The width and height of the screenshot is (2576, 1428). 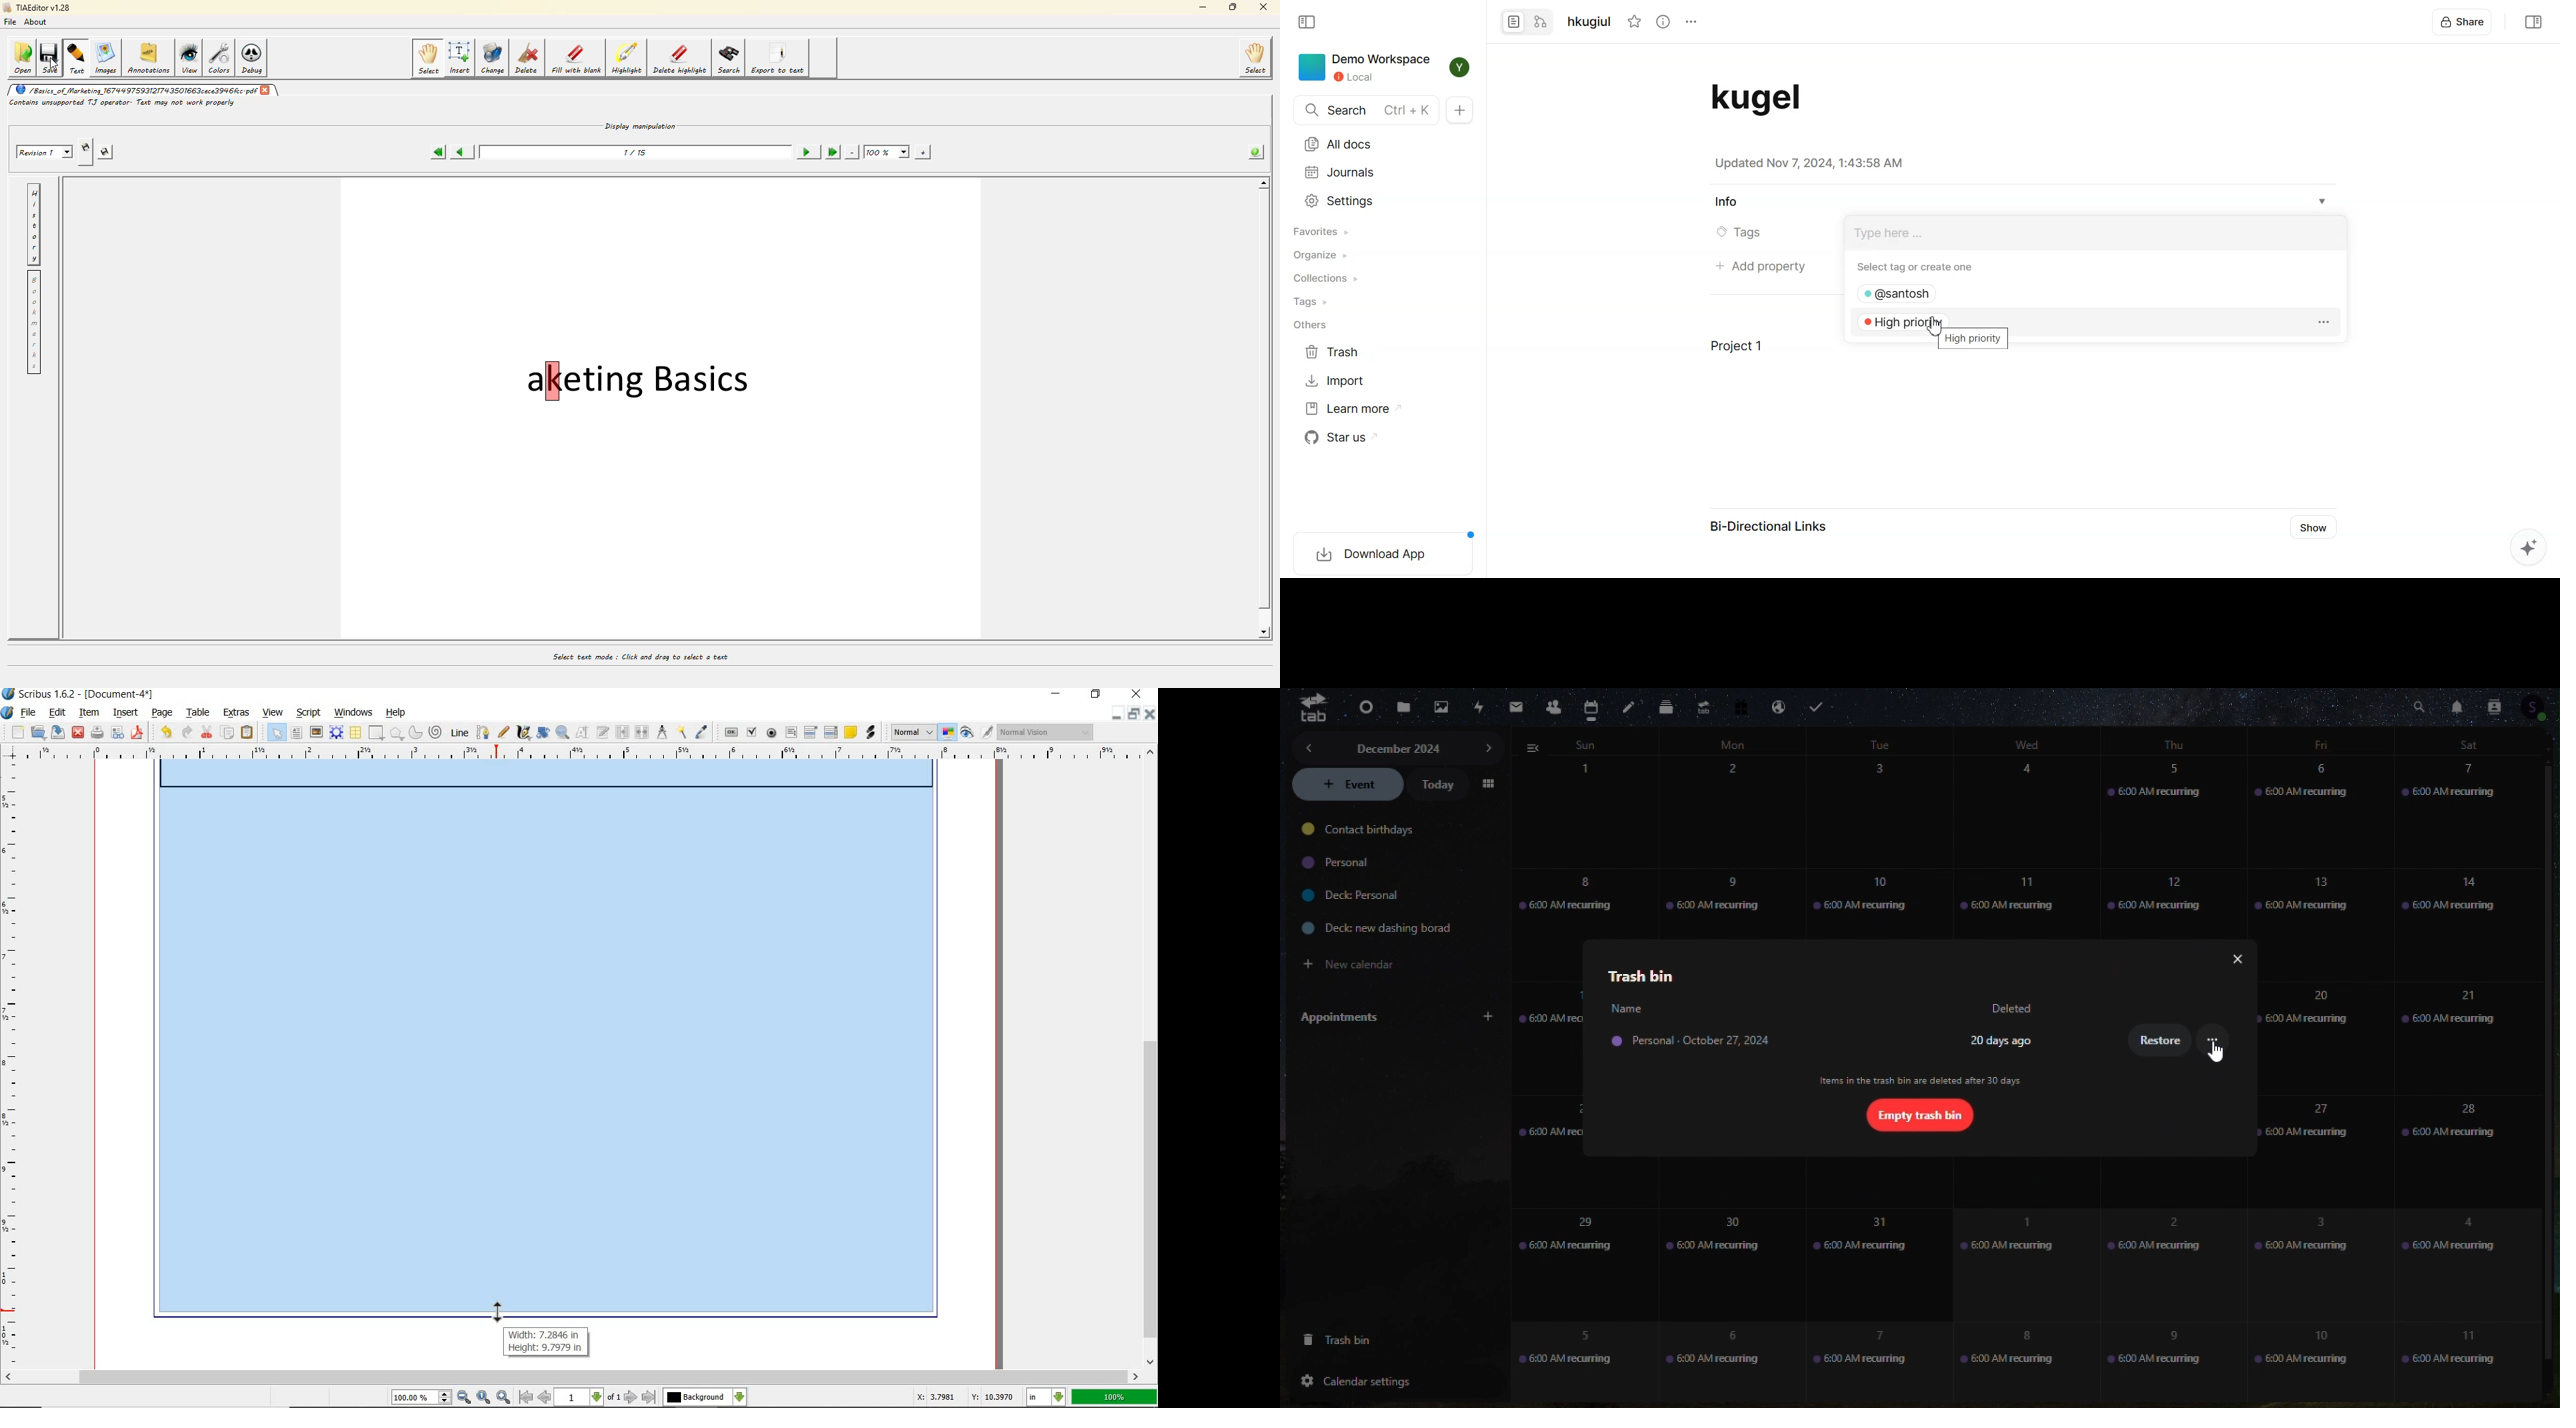 I want to click on table, so click(x=199, y=713).